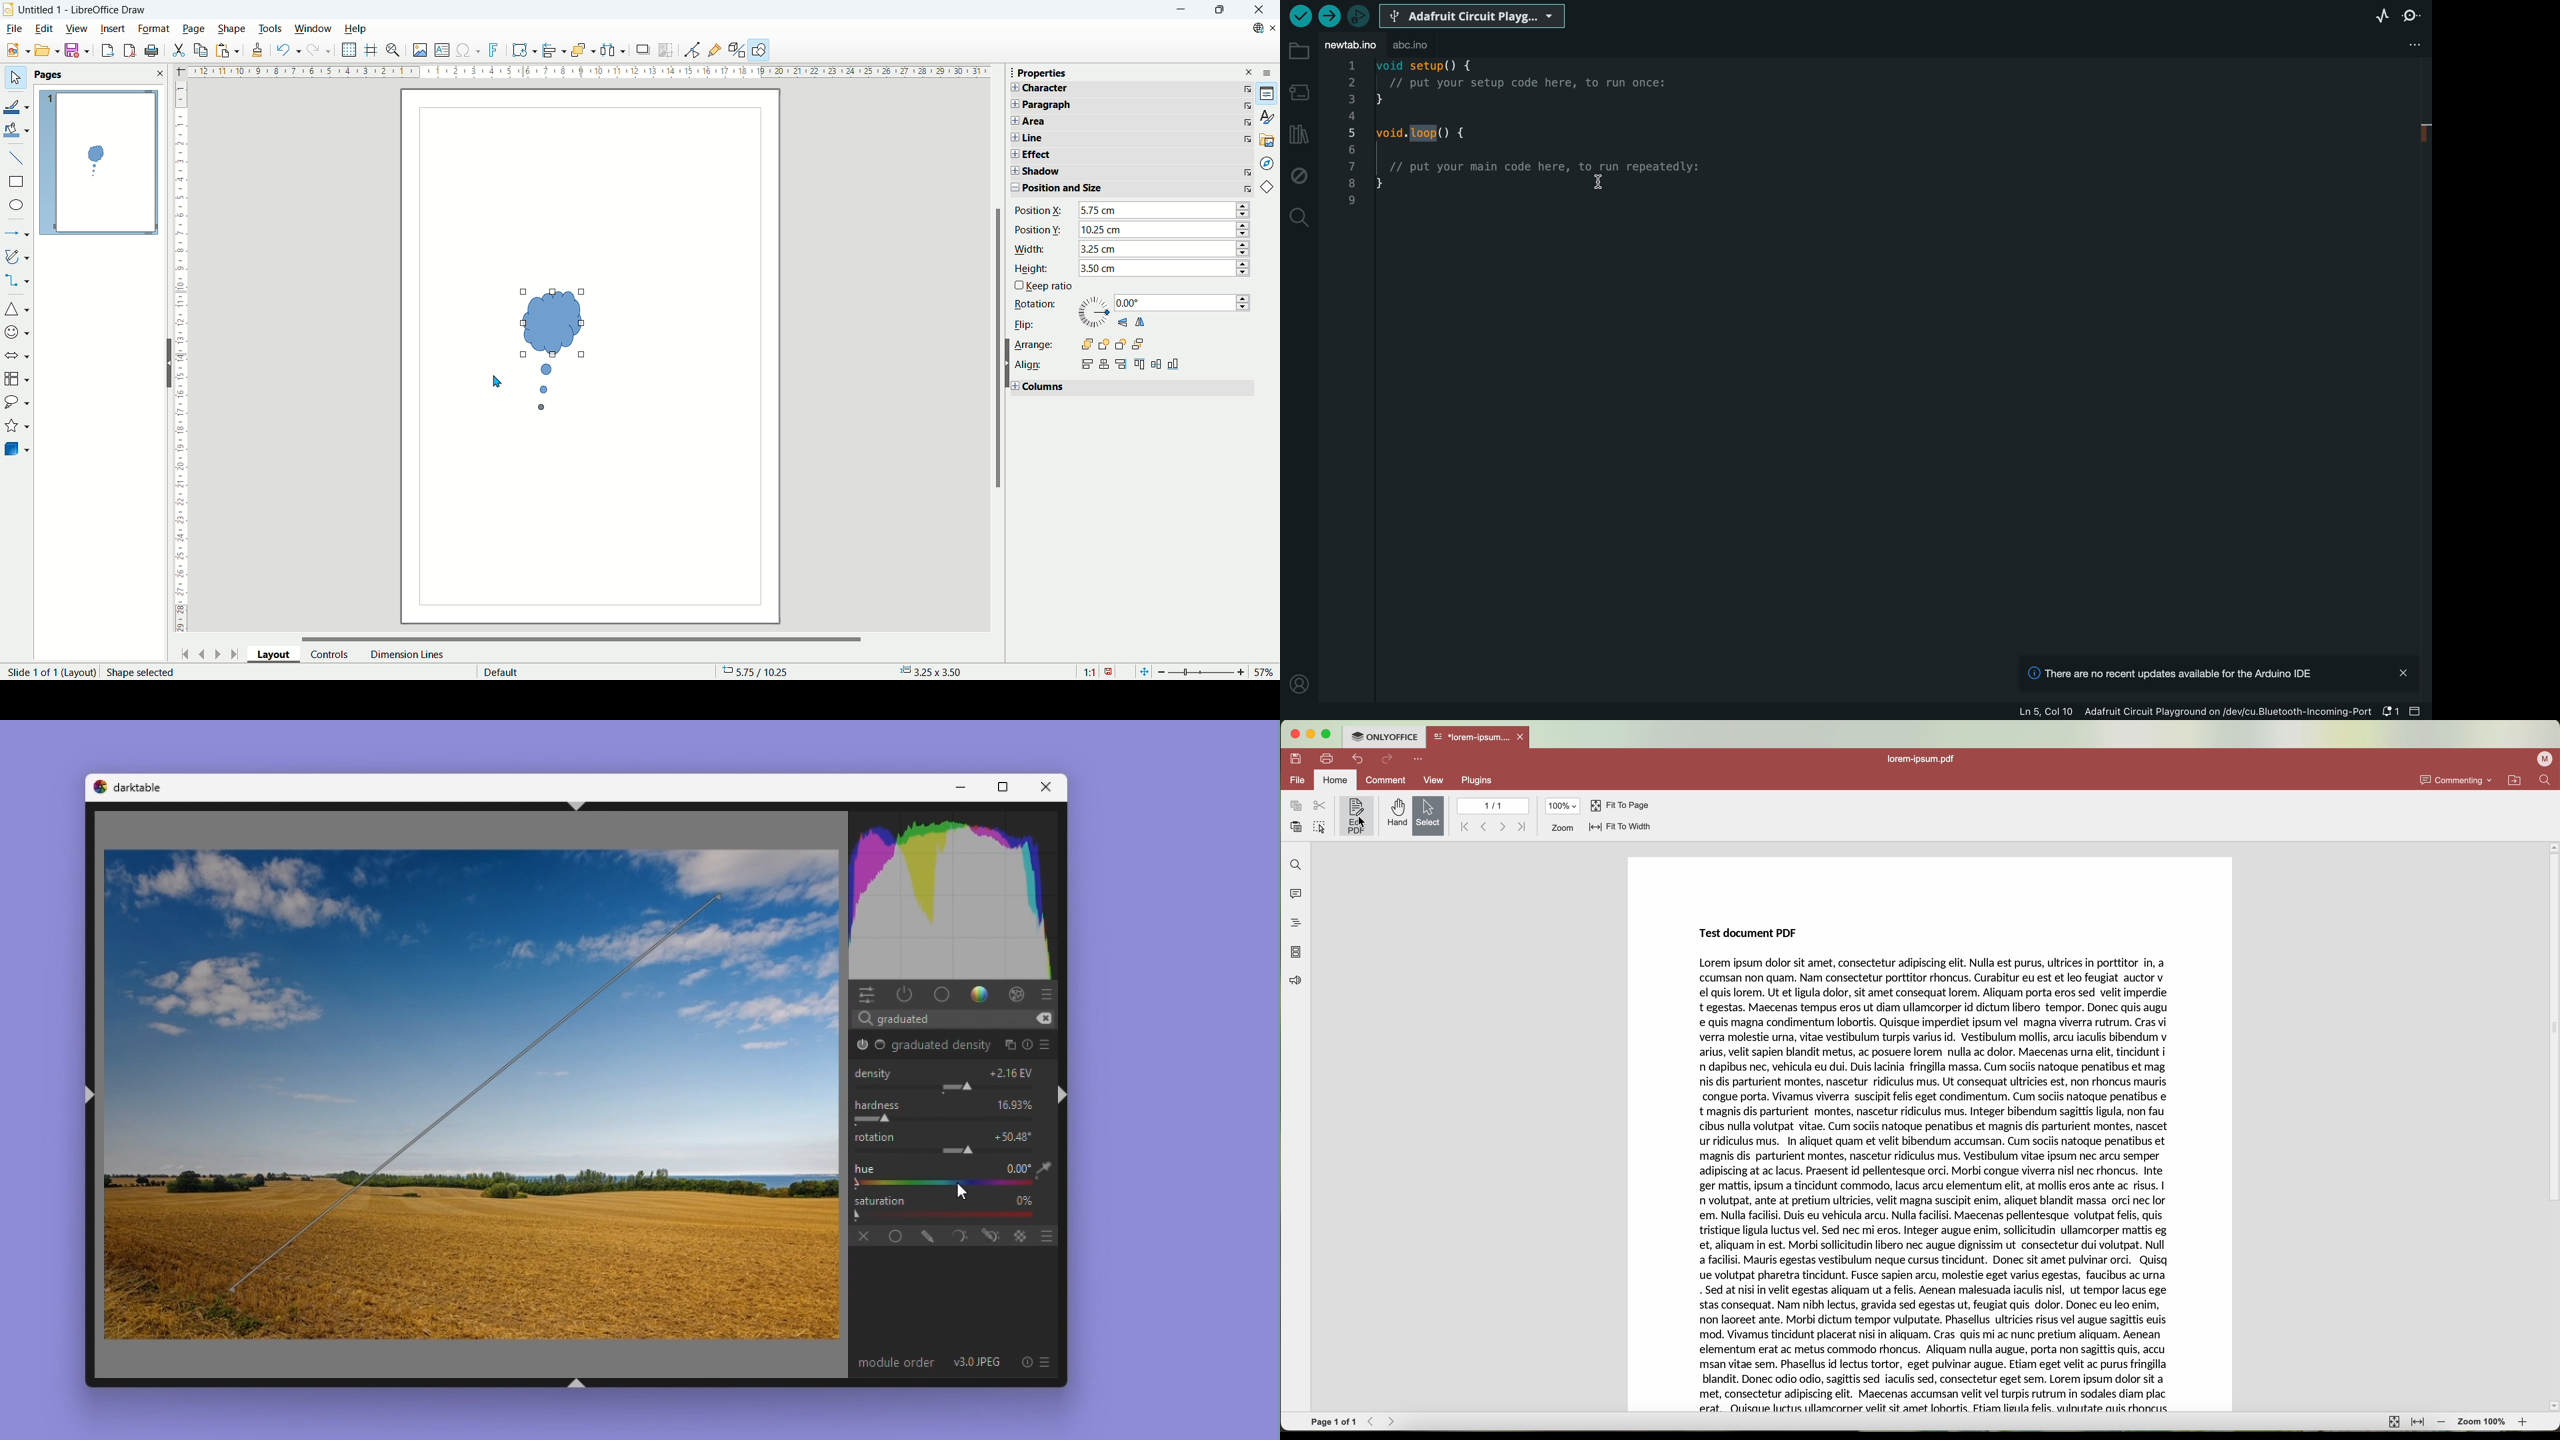 Image resolution: width=2576 pixels, height=1456 pixels. I want to click on Styles, so click(1267, 117).